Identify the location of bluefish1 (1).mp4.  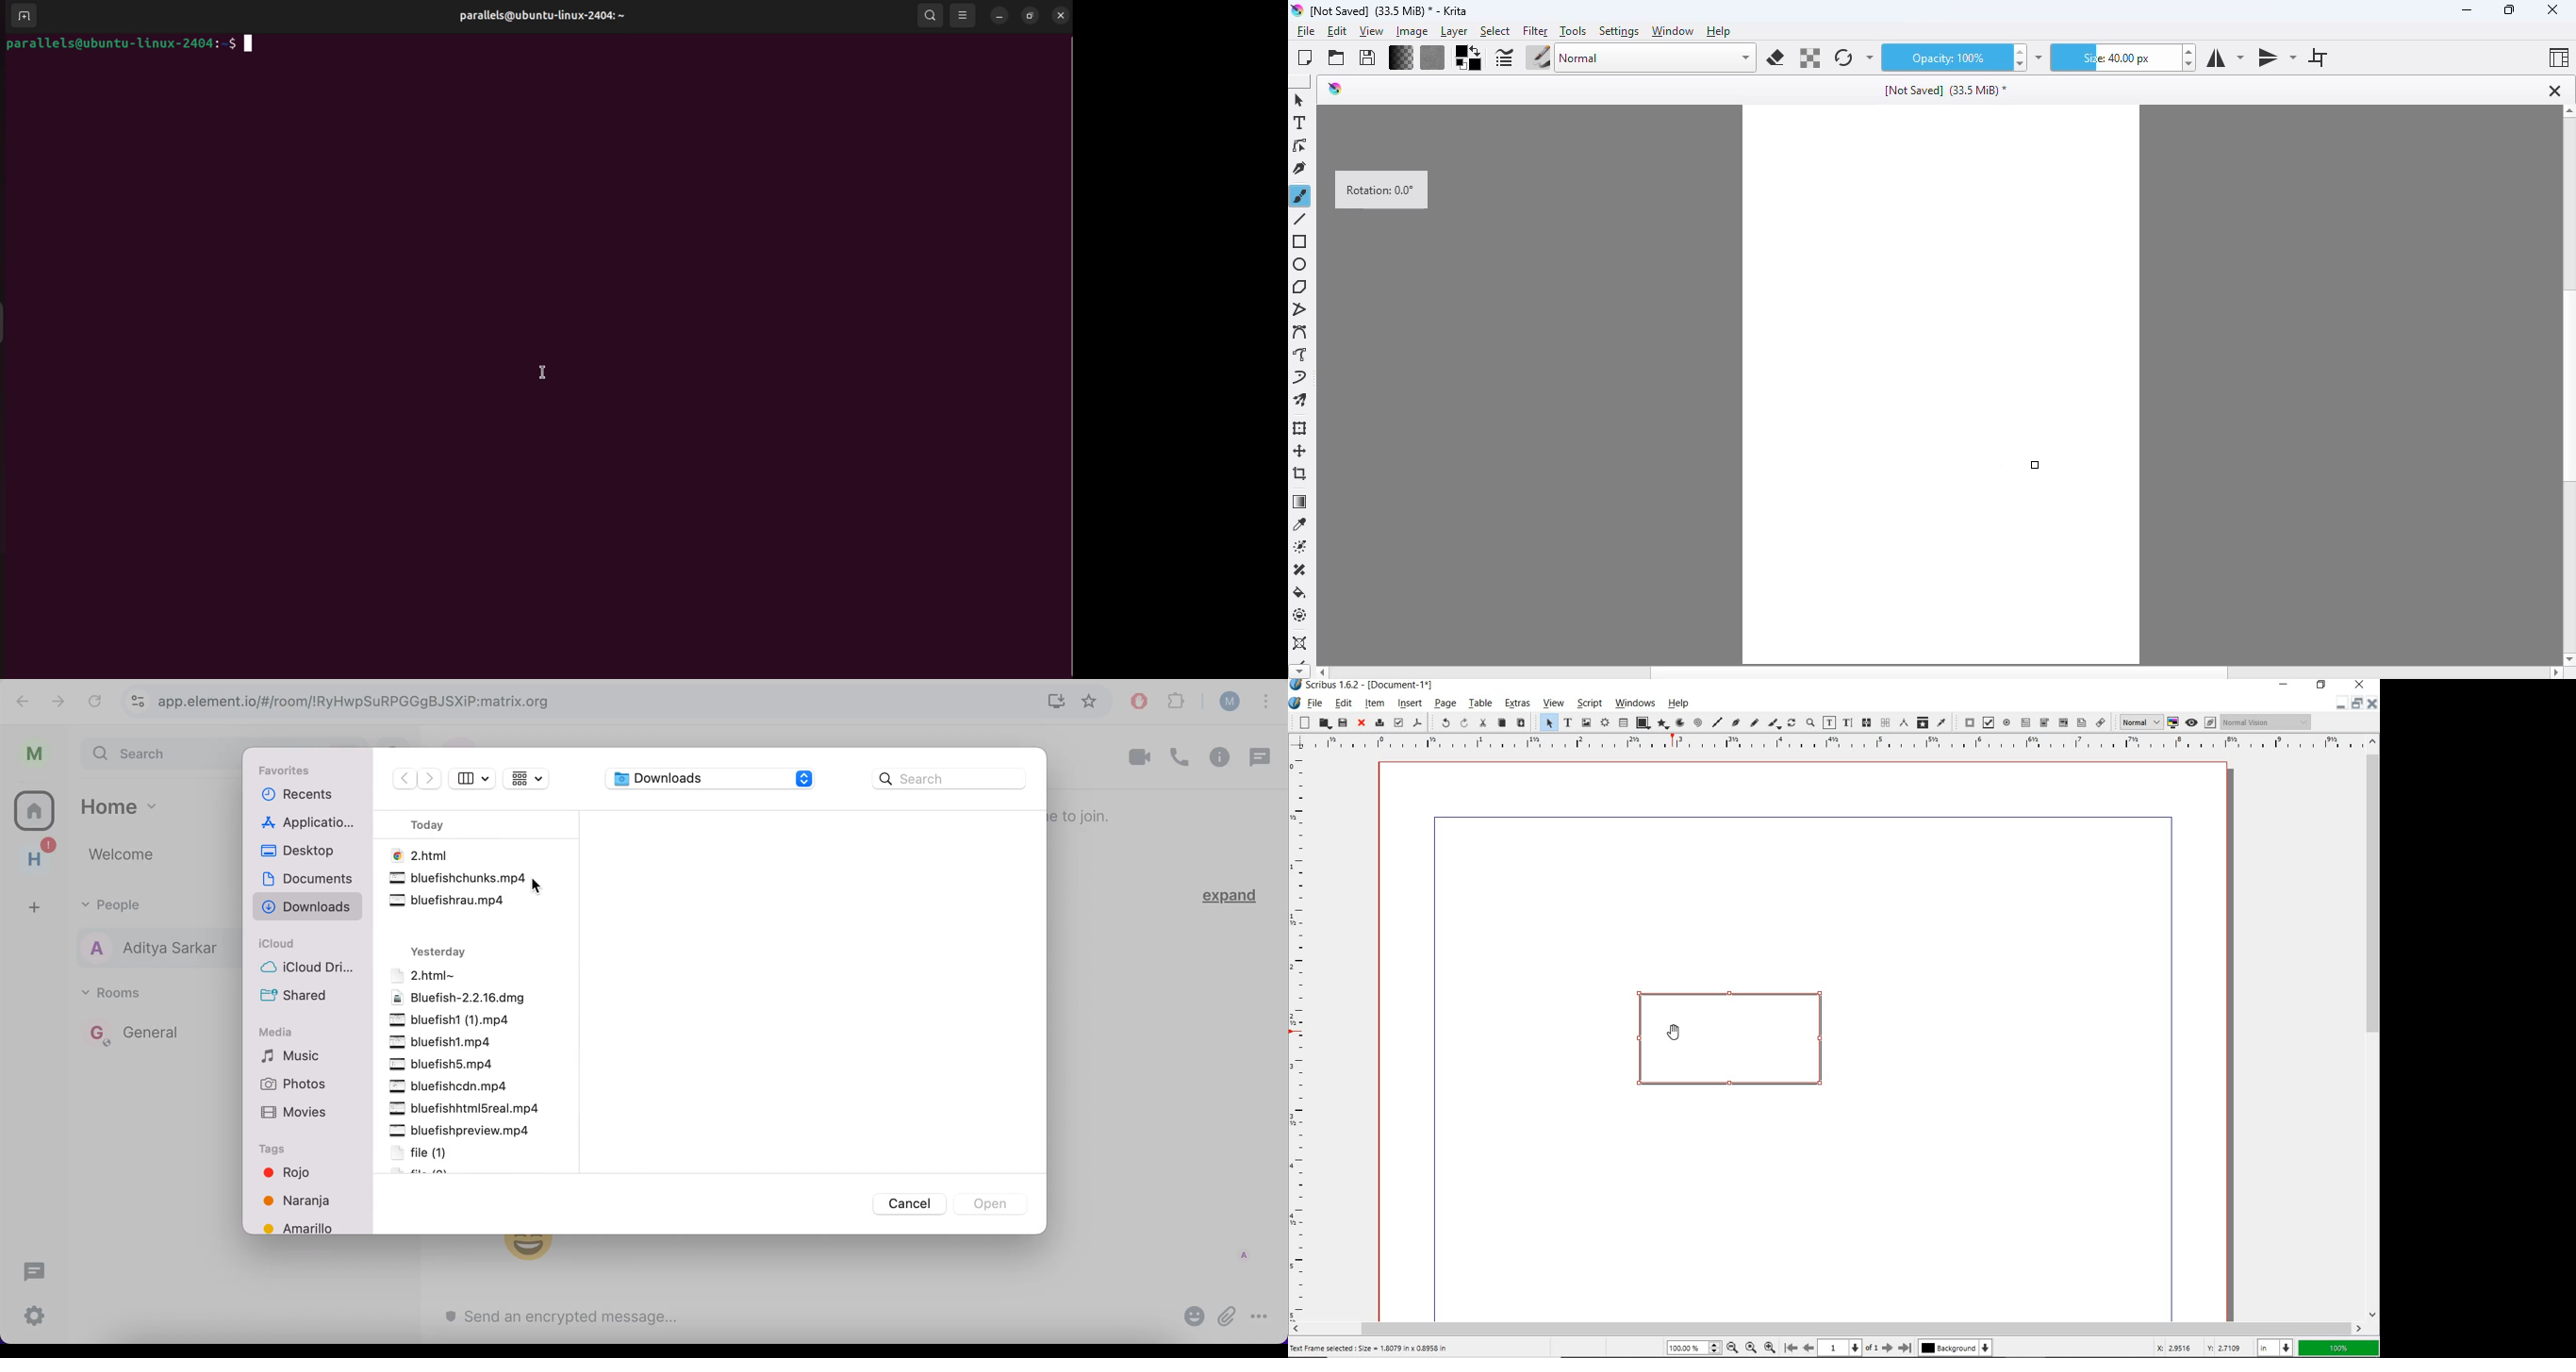
(461, 1020).